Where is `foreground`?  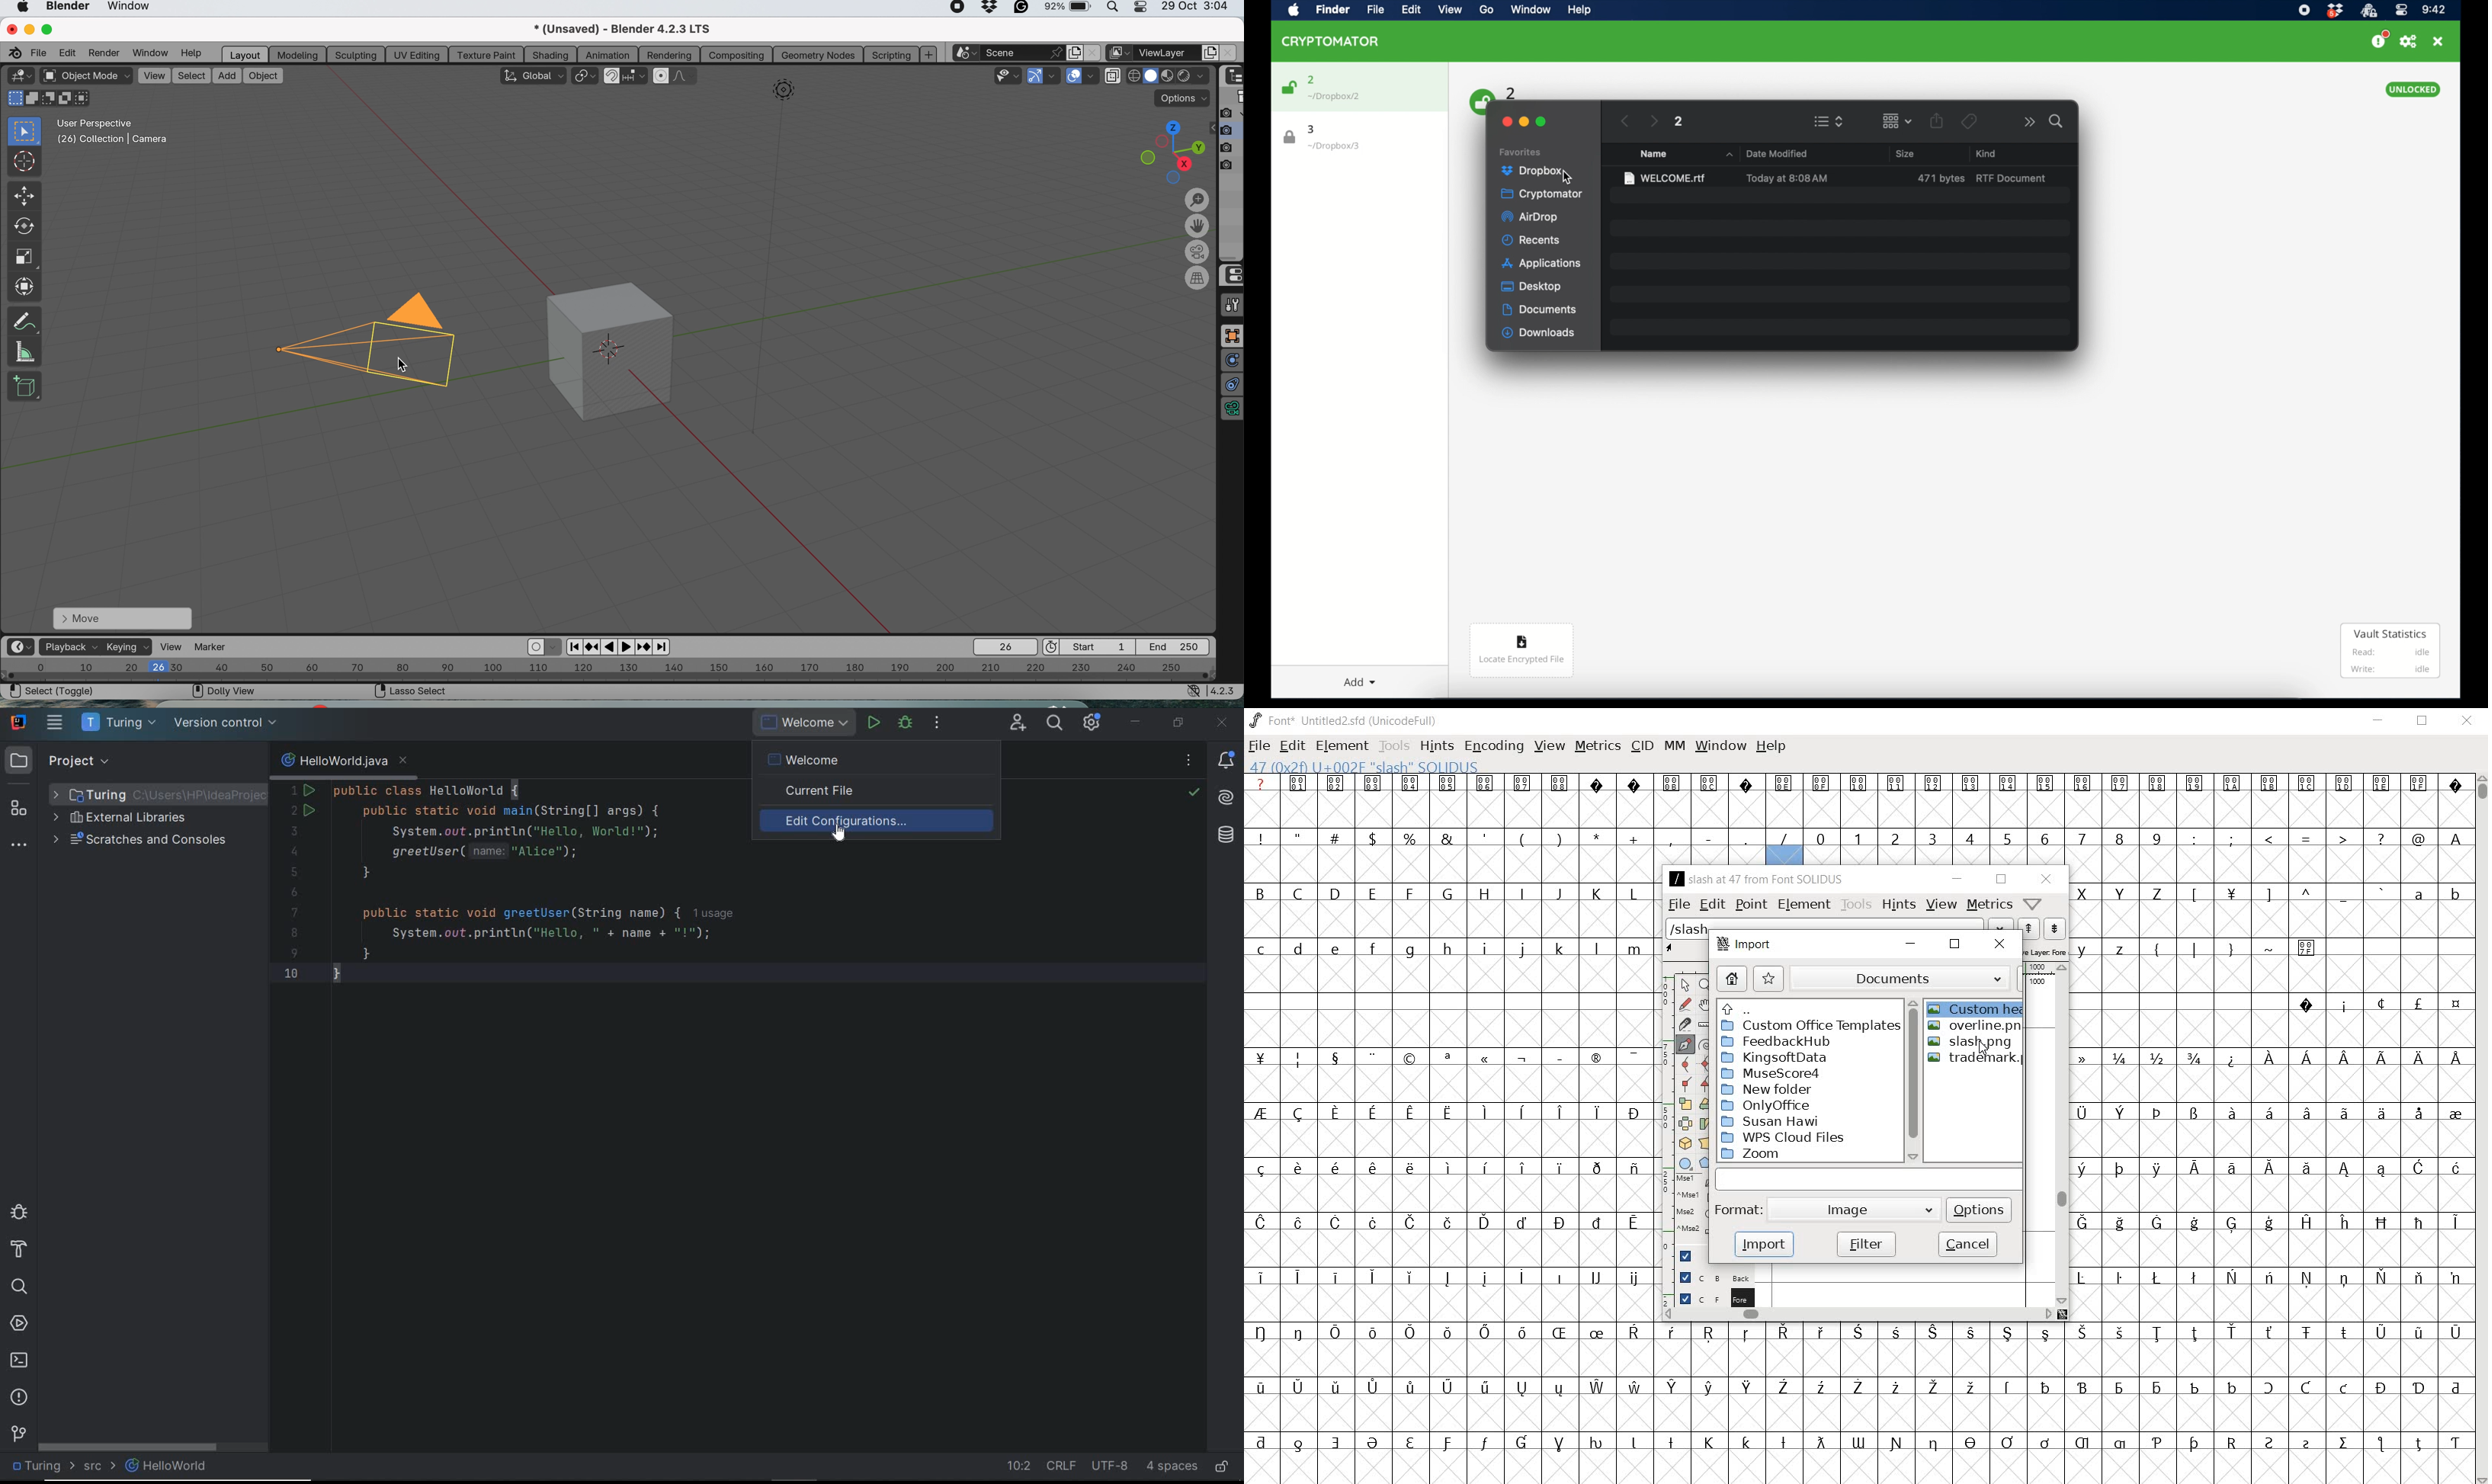
foreground is located at coordinates (1709, 1296).